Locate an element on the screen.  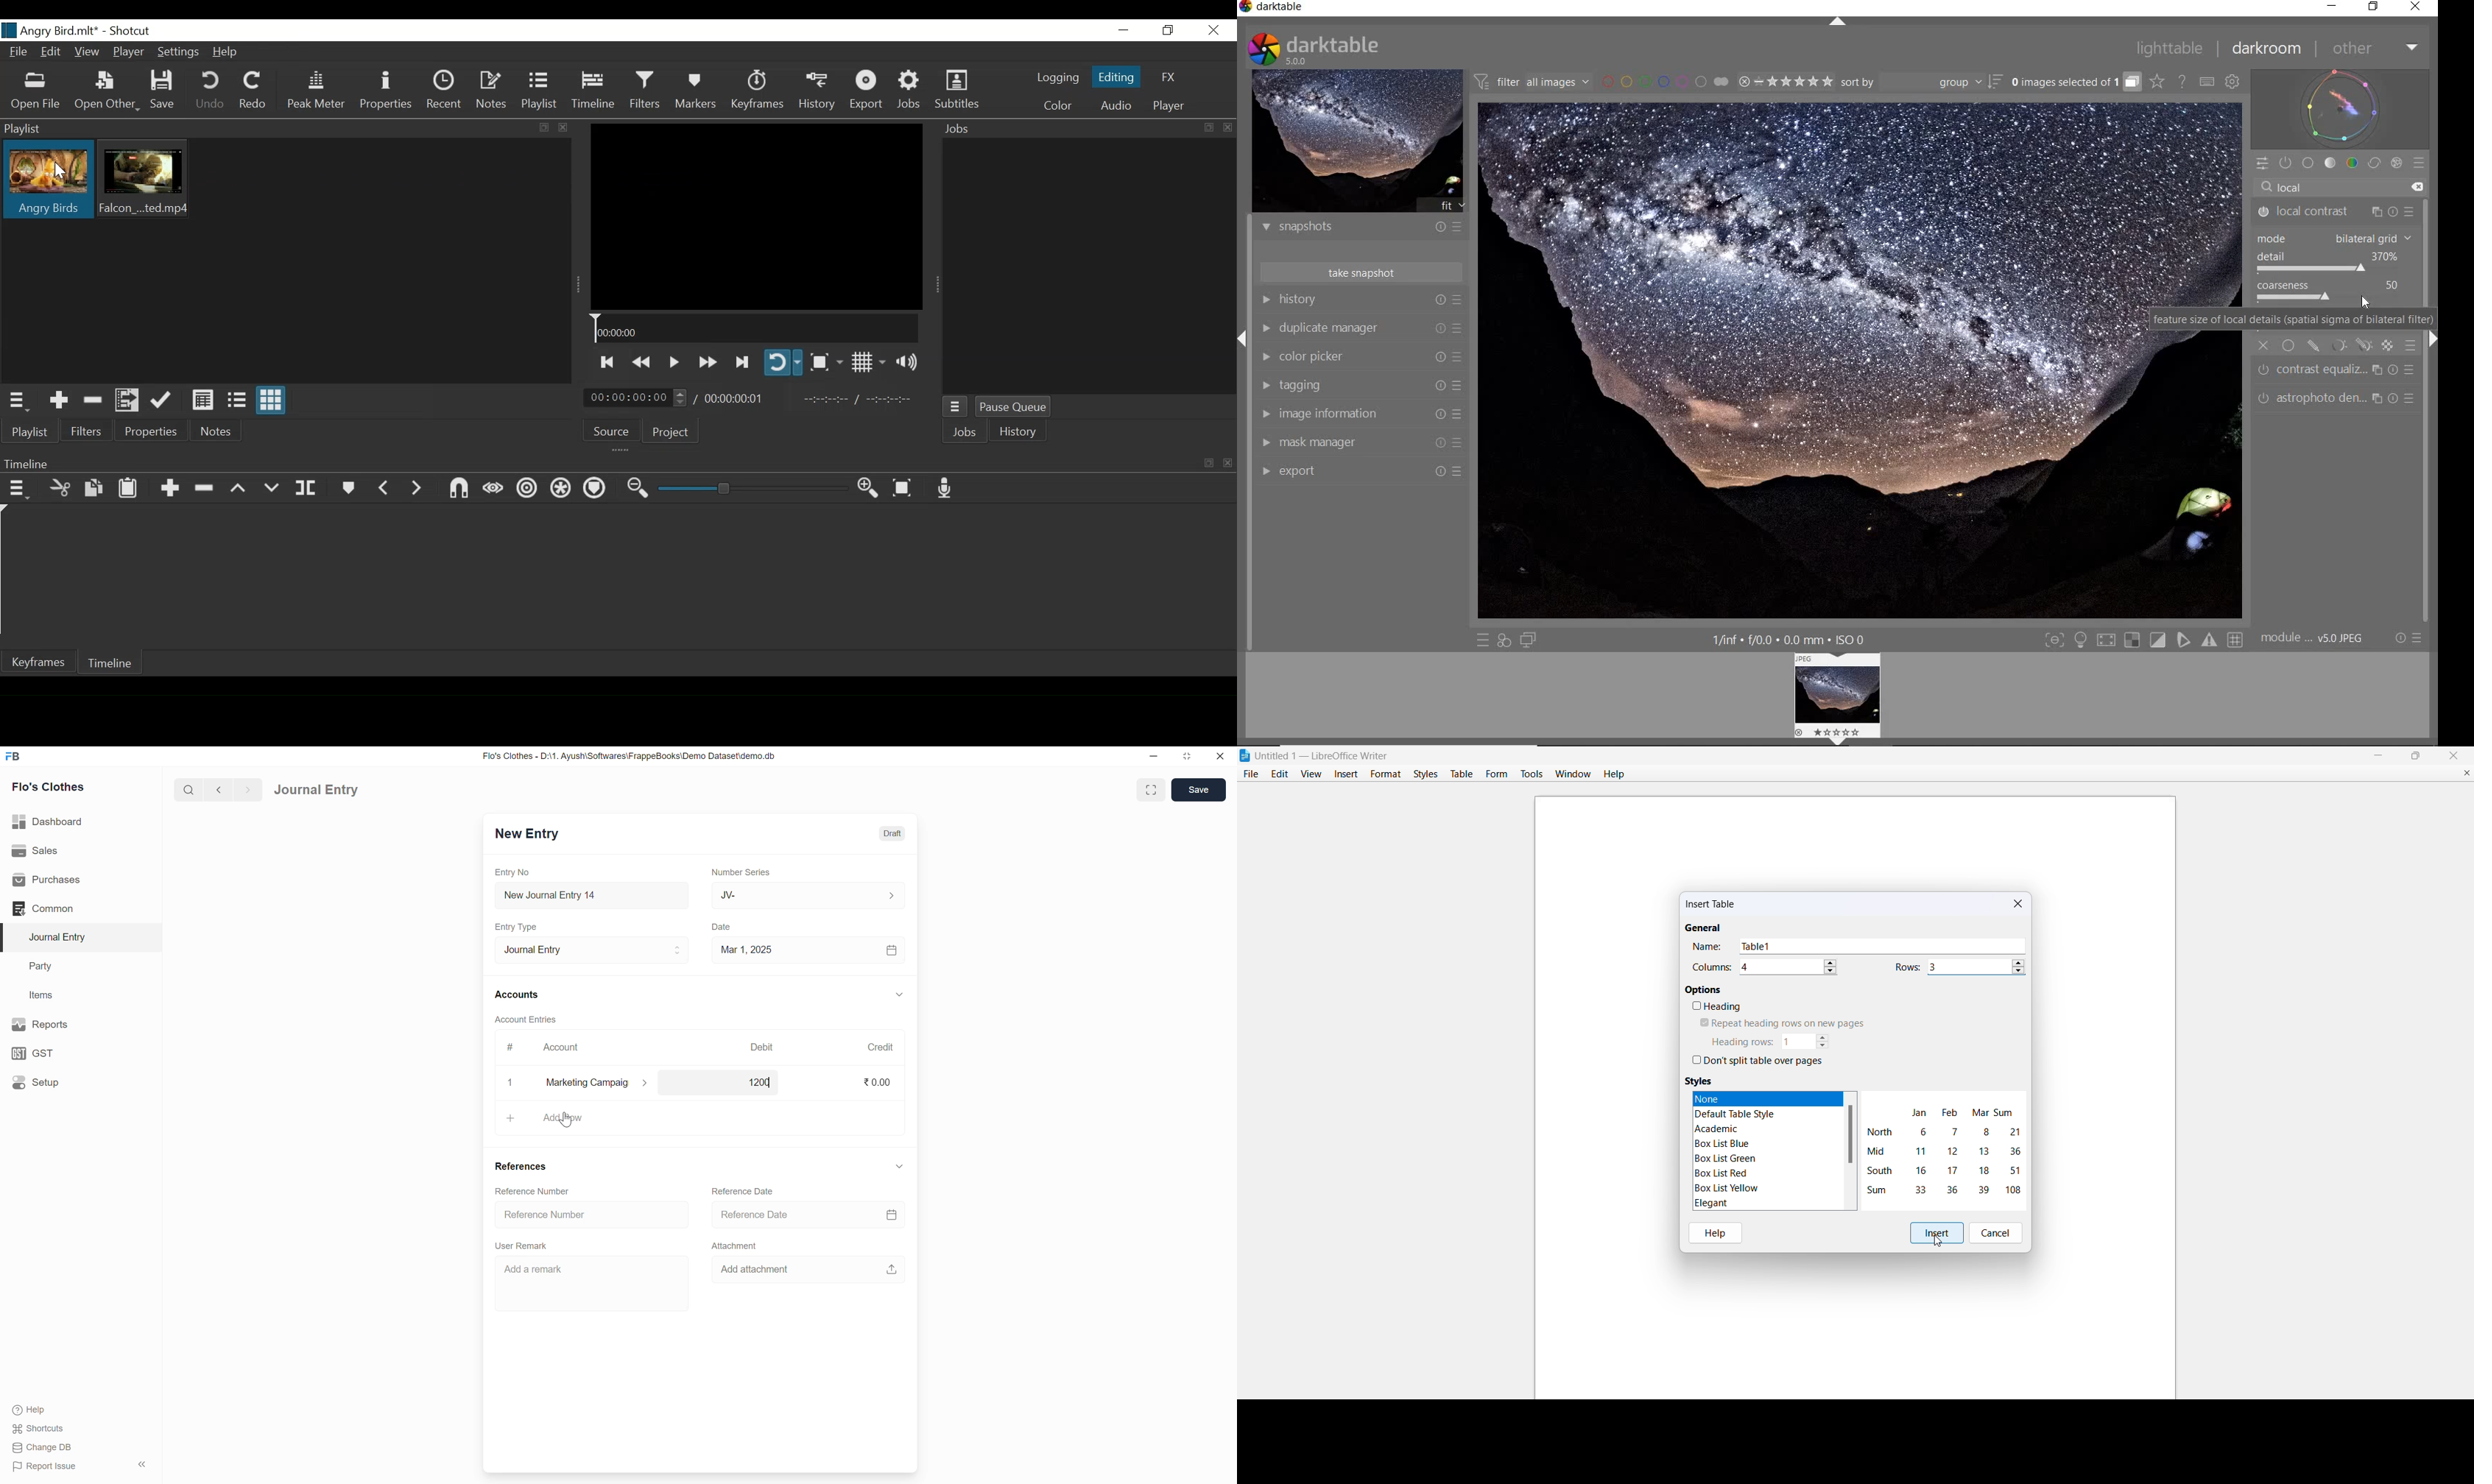
reset is located at coordinates (1439, 228).